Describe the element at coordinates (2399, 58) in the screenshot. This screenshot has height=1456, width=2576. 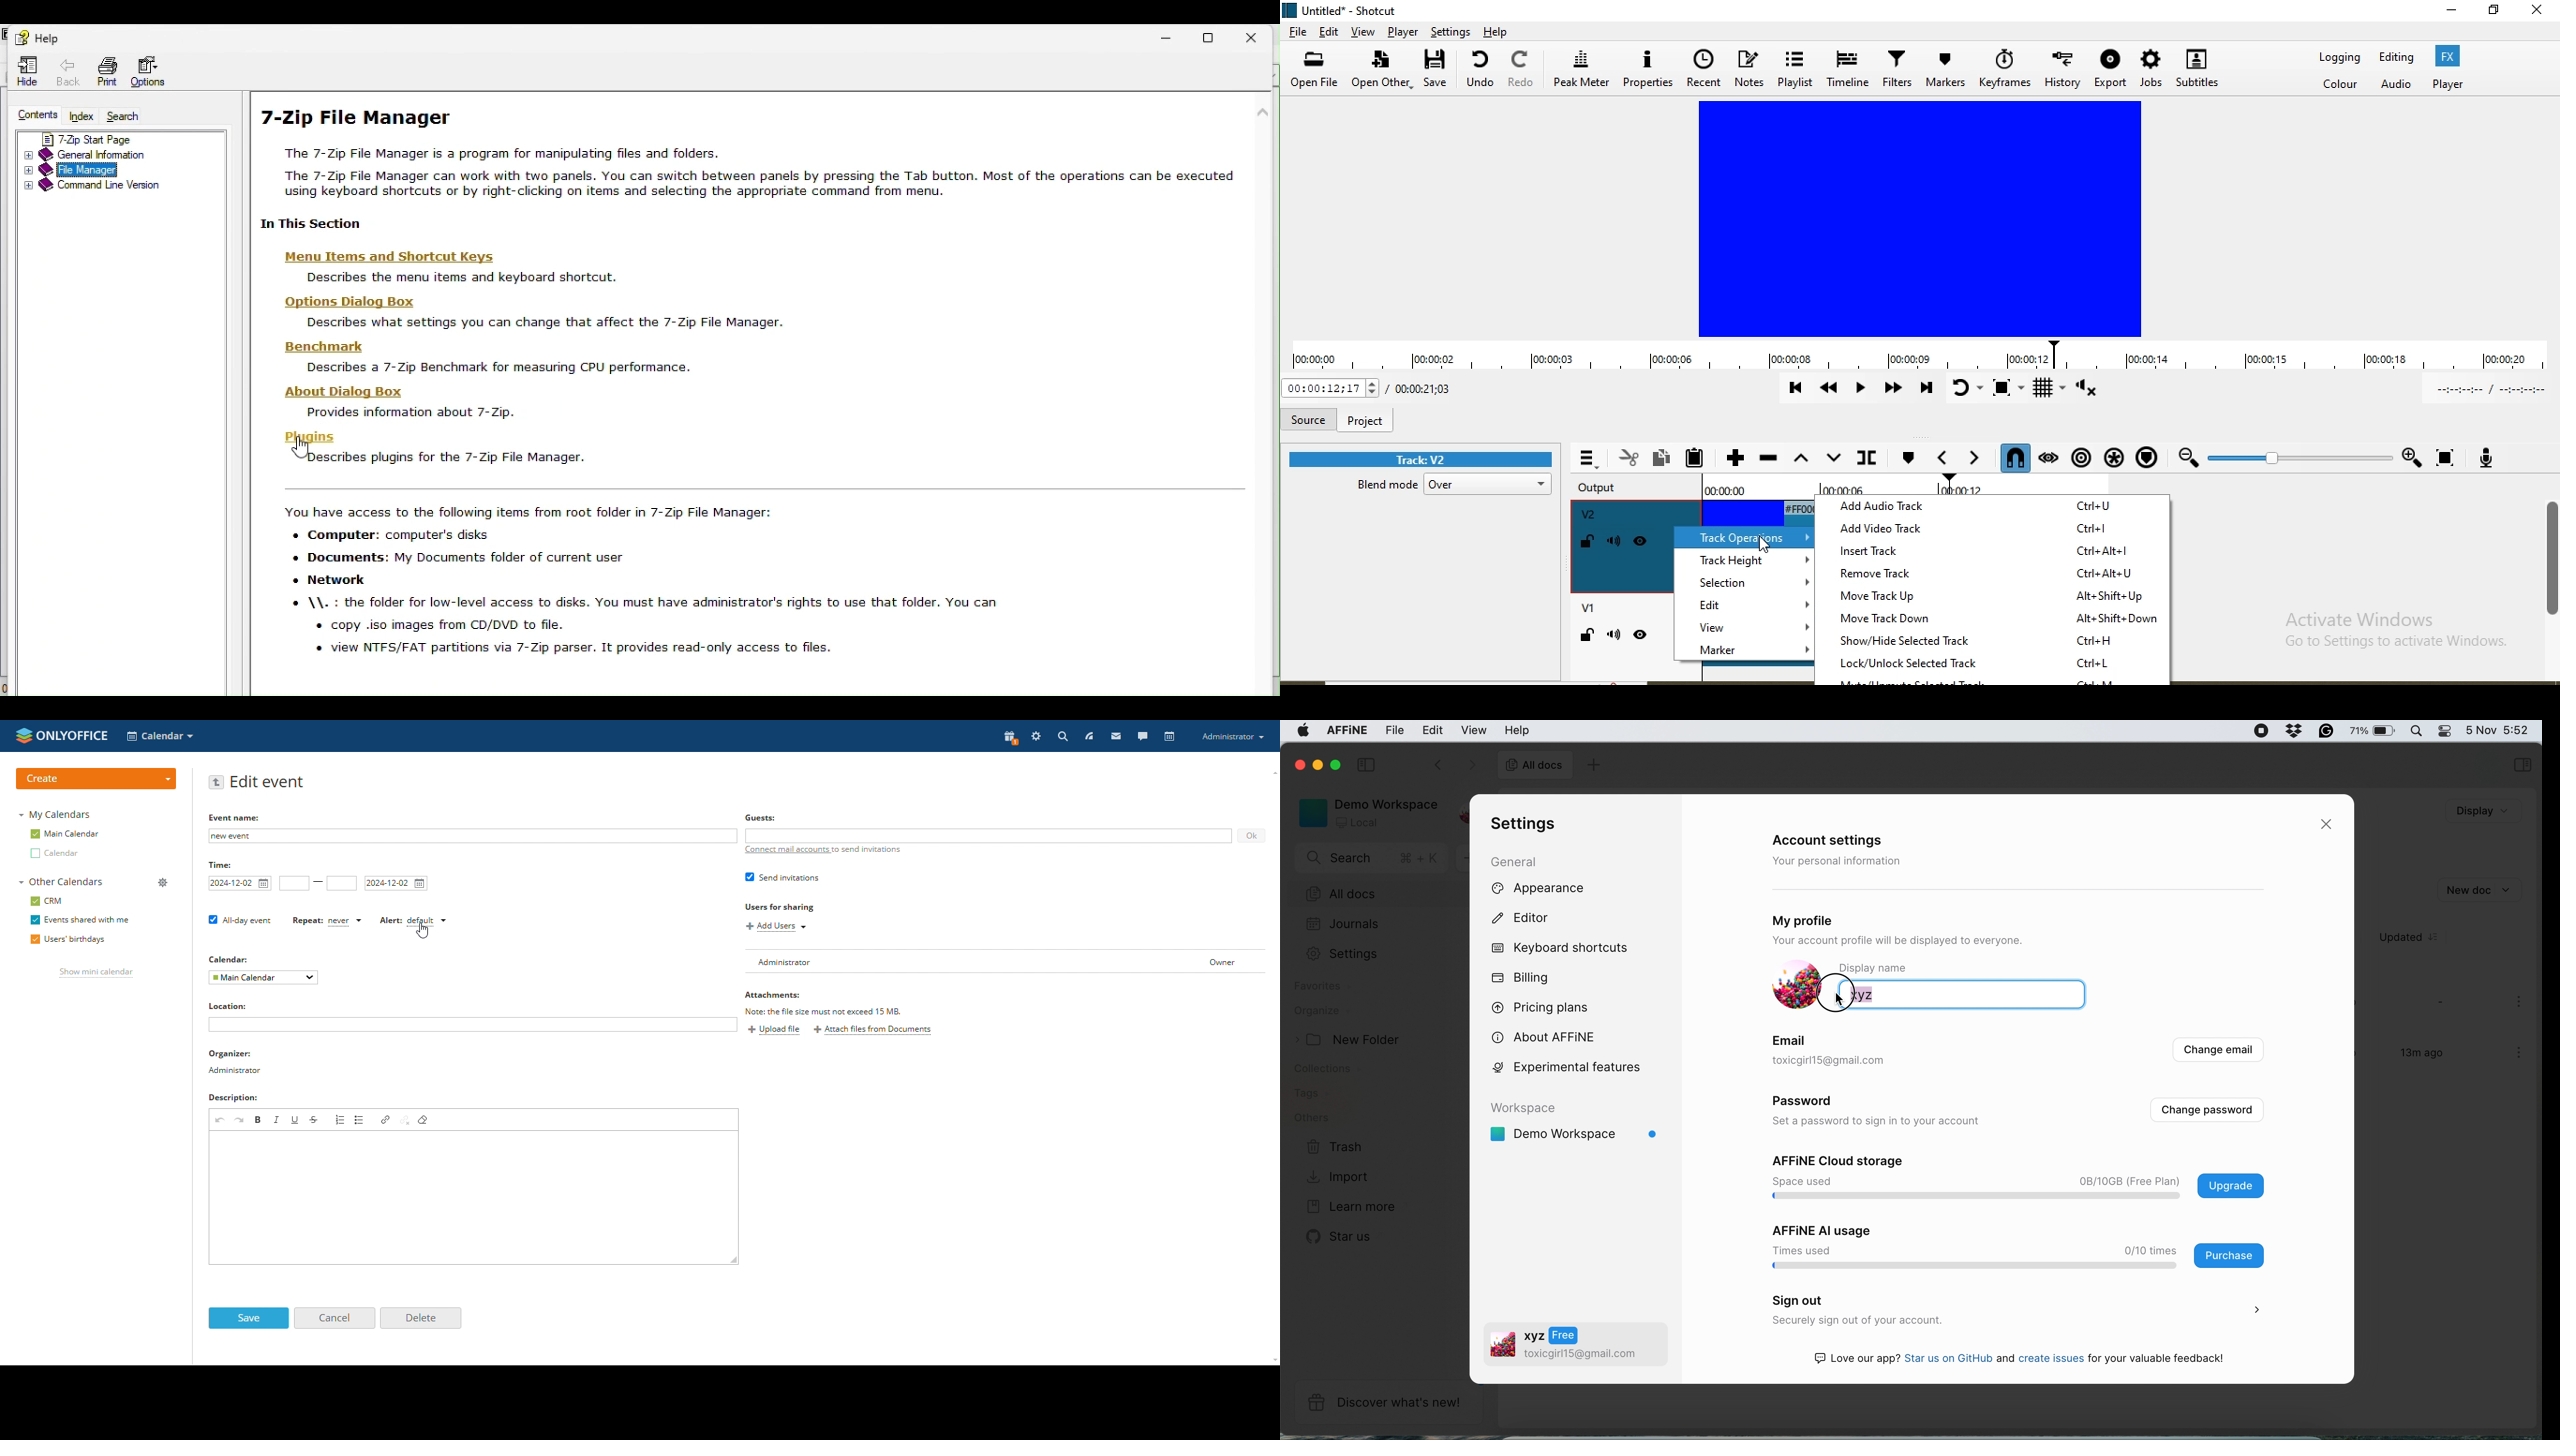
I see `Editing` at that location.